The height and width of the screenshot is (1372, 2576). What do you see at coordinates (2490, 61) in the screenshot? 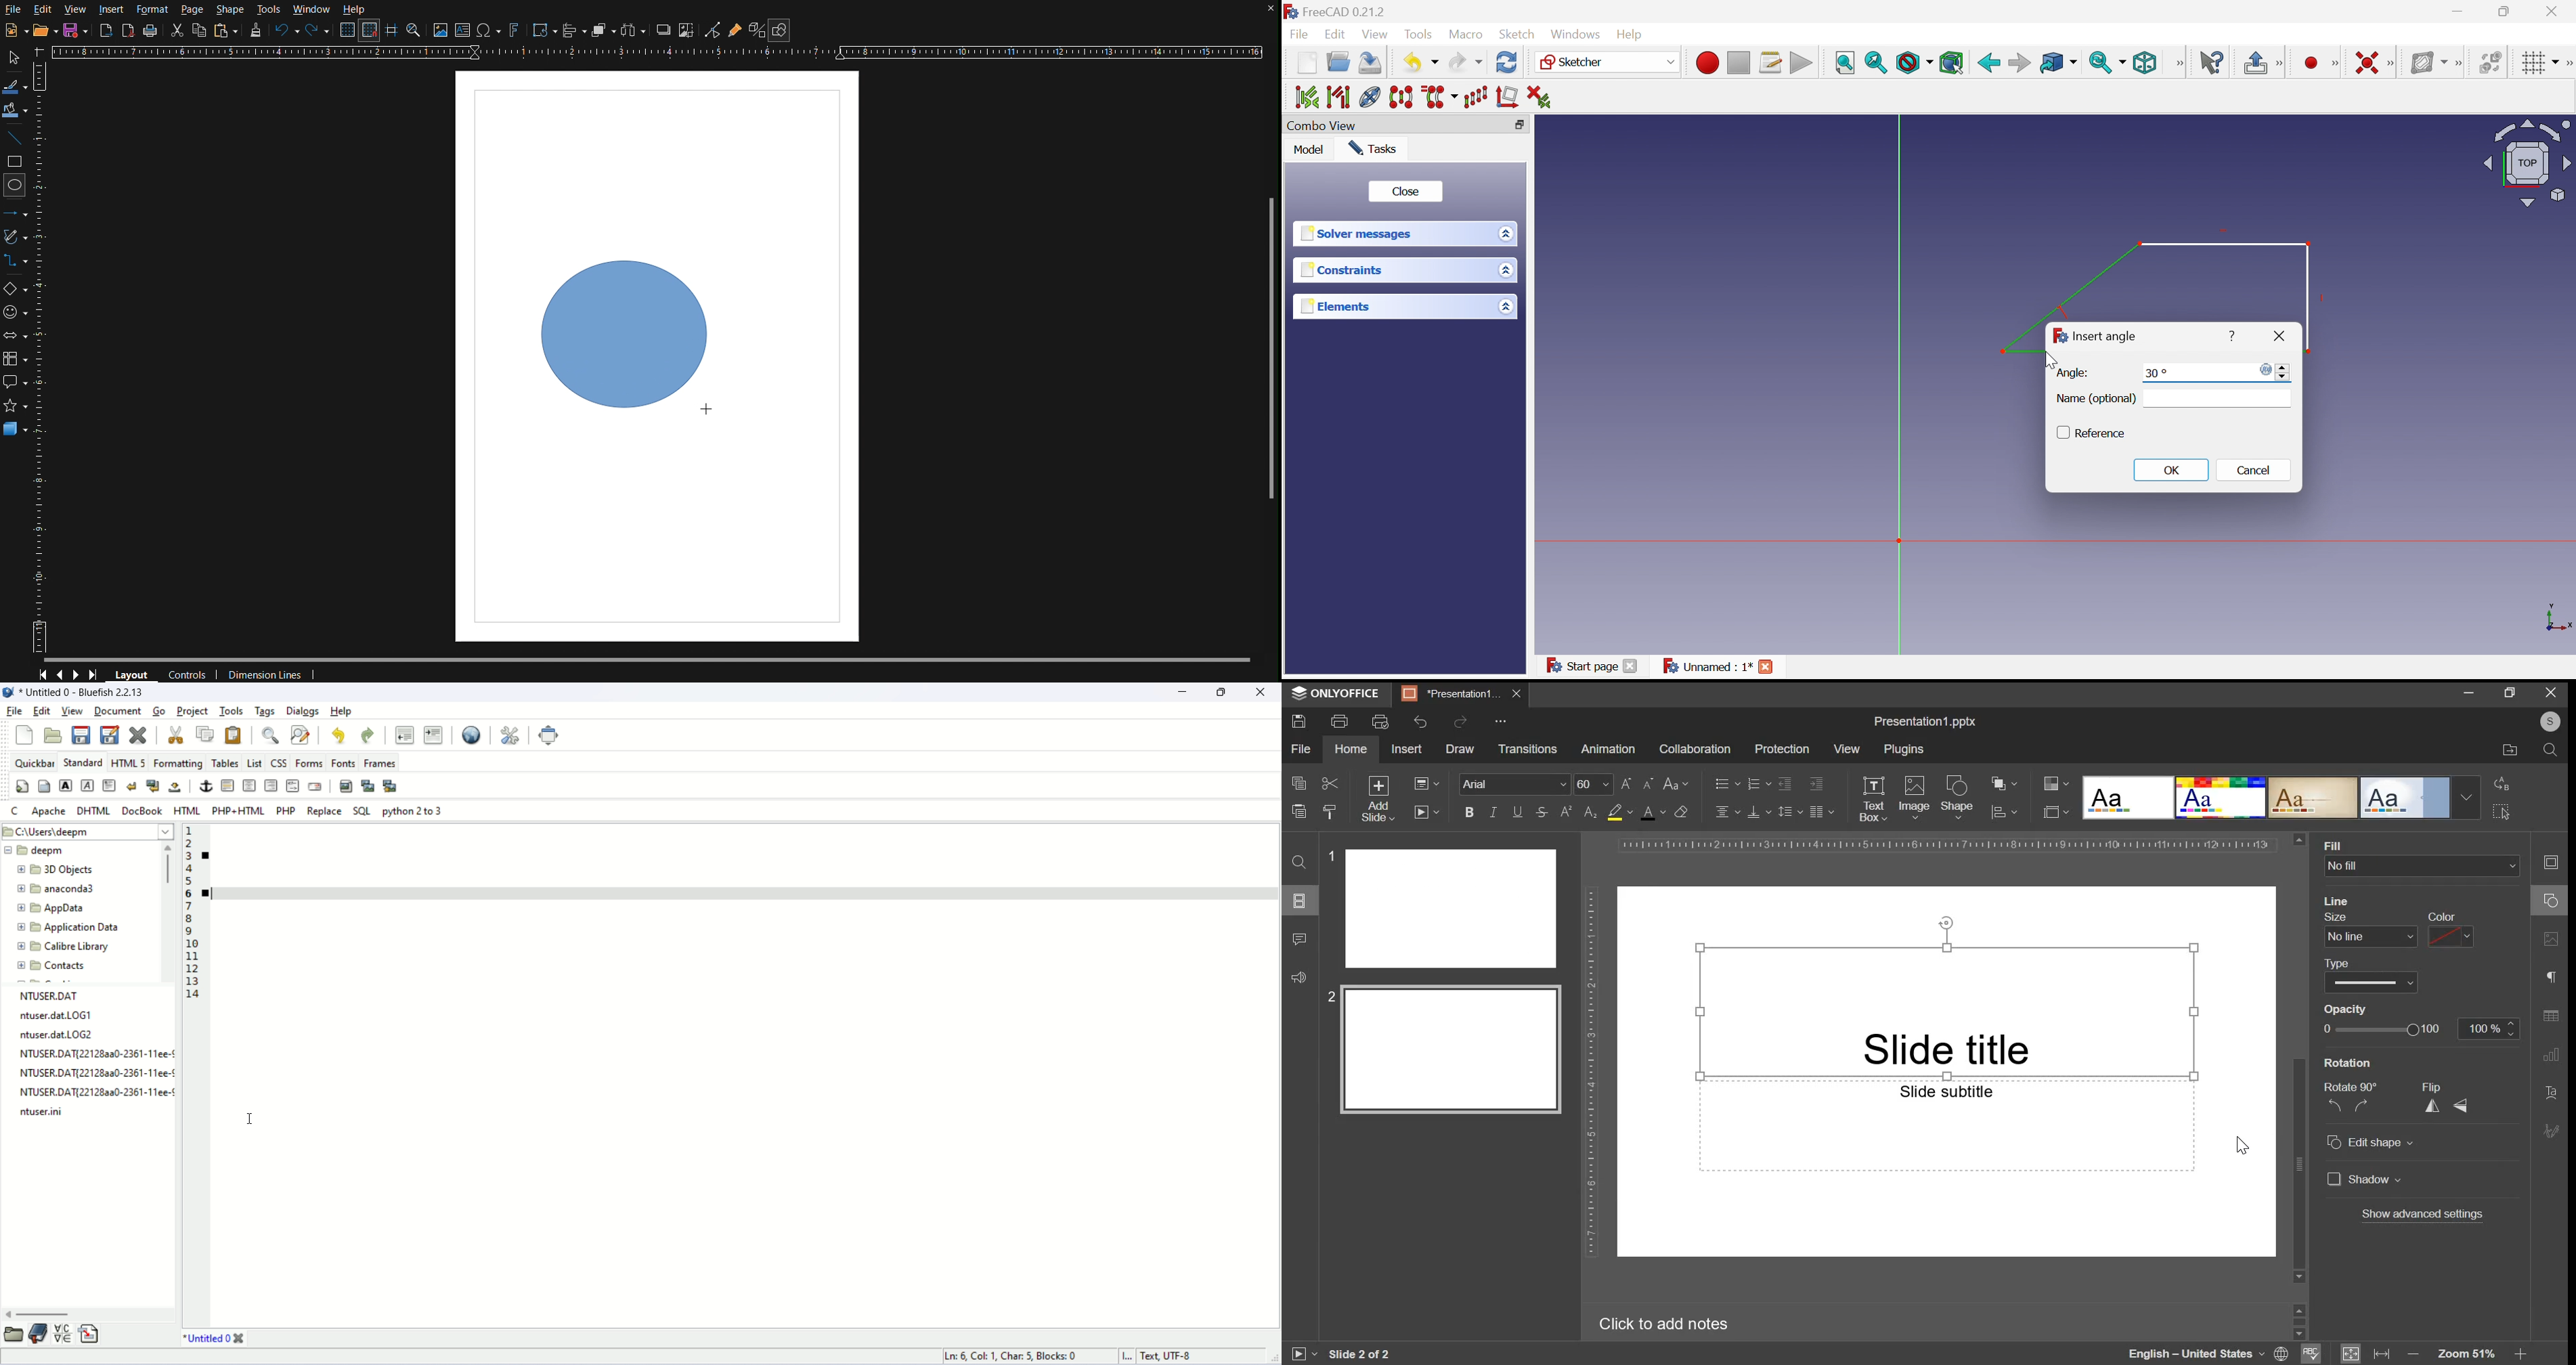
I see `Show virtual space` at bounding box center [2490, 61].